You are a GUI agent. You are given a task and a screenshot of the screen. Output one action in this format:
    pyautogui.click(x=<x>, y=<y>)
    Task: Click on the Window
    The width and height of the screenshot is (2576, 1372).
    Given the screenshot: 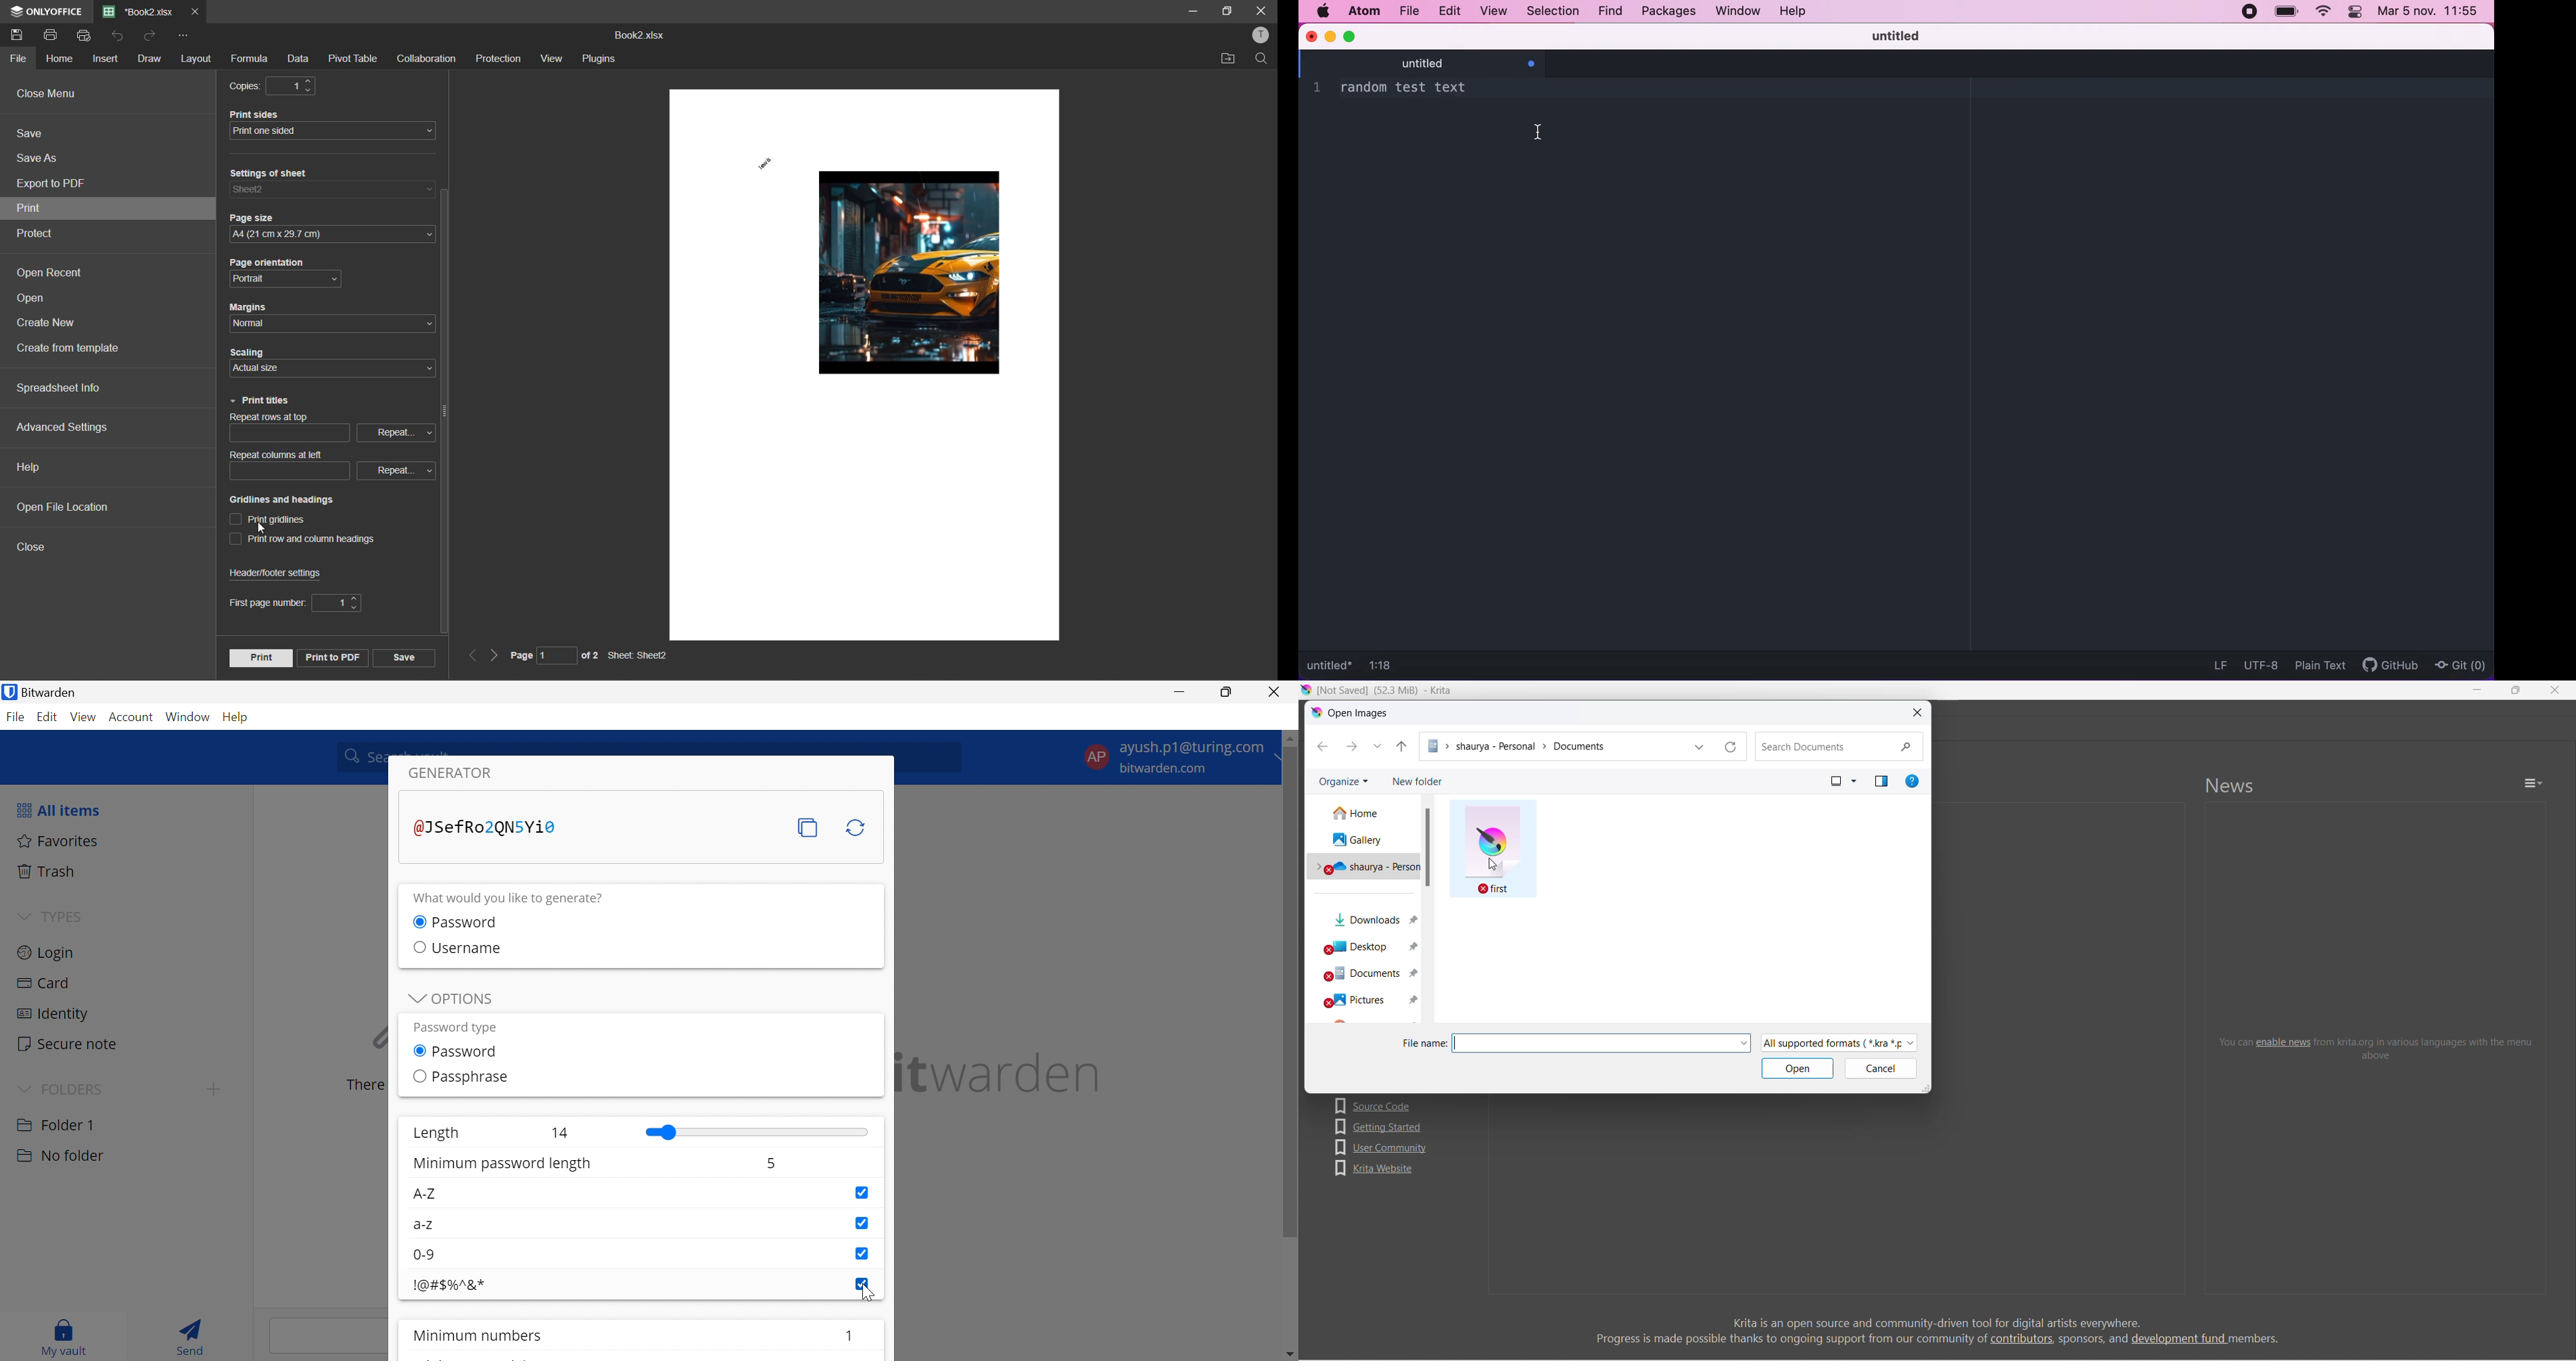 What is the action you would take?
    pyautogui.click(x=188, y=717)
    